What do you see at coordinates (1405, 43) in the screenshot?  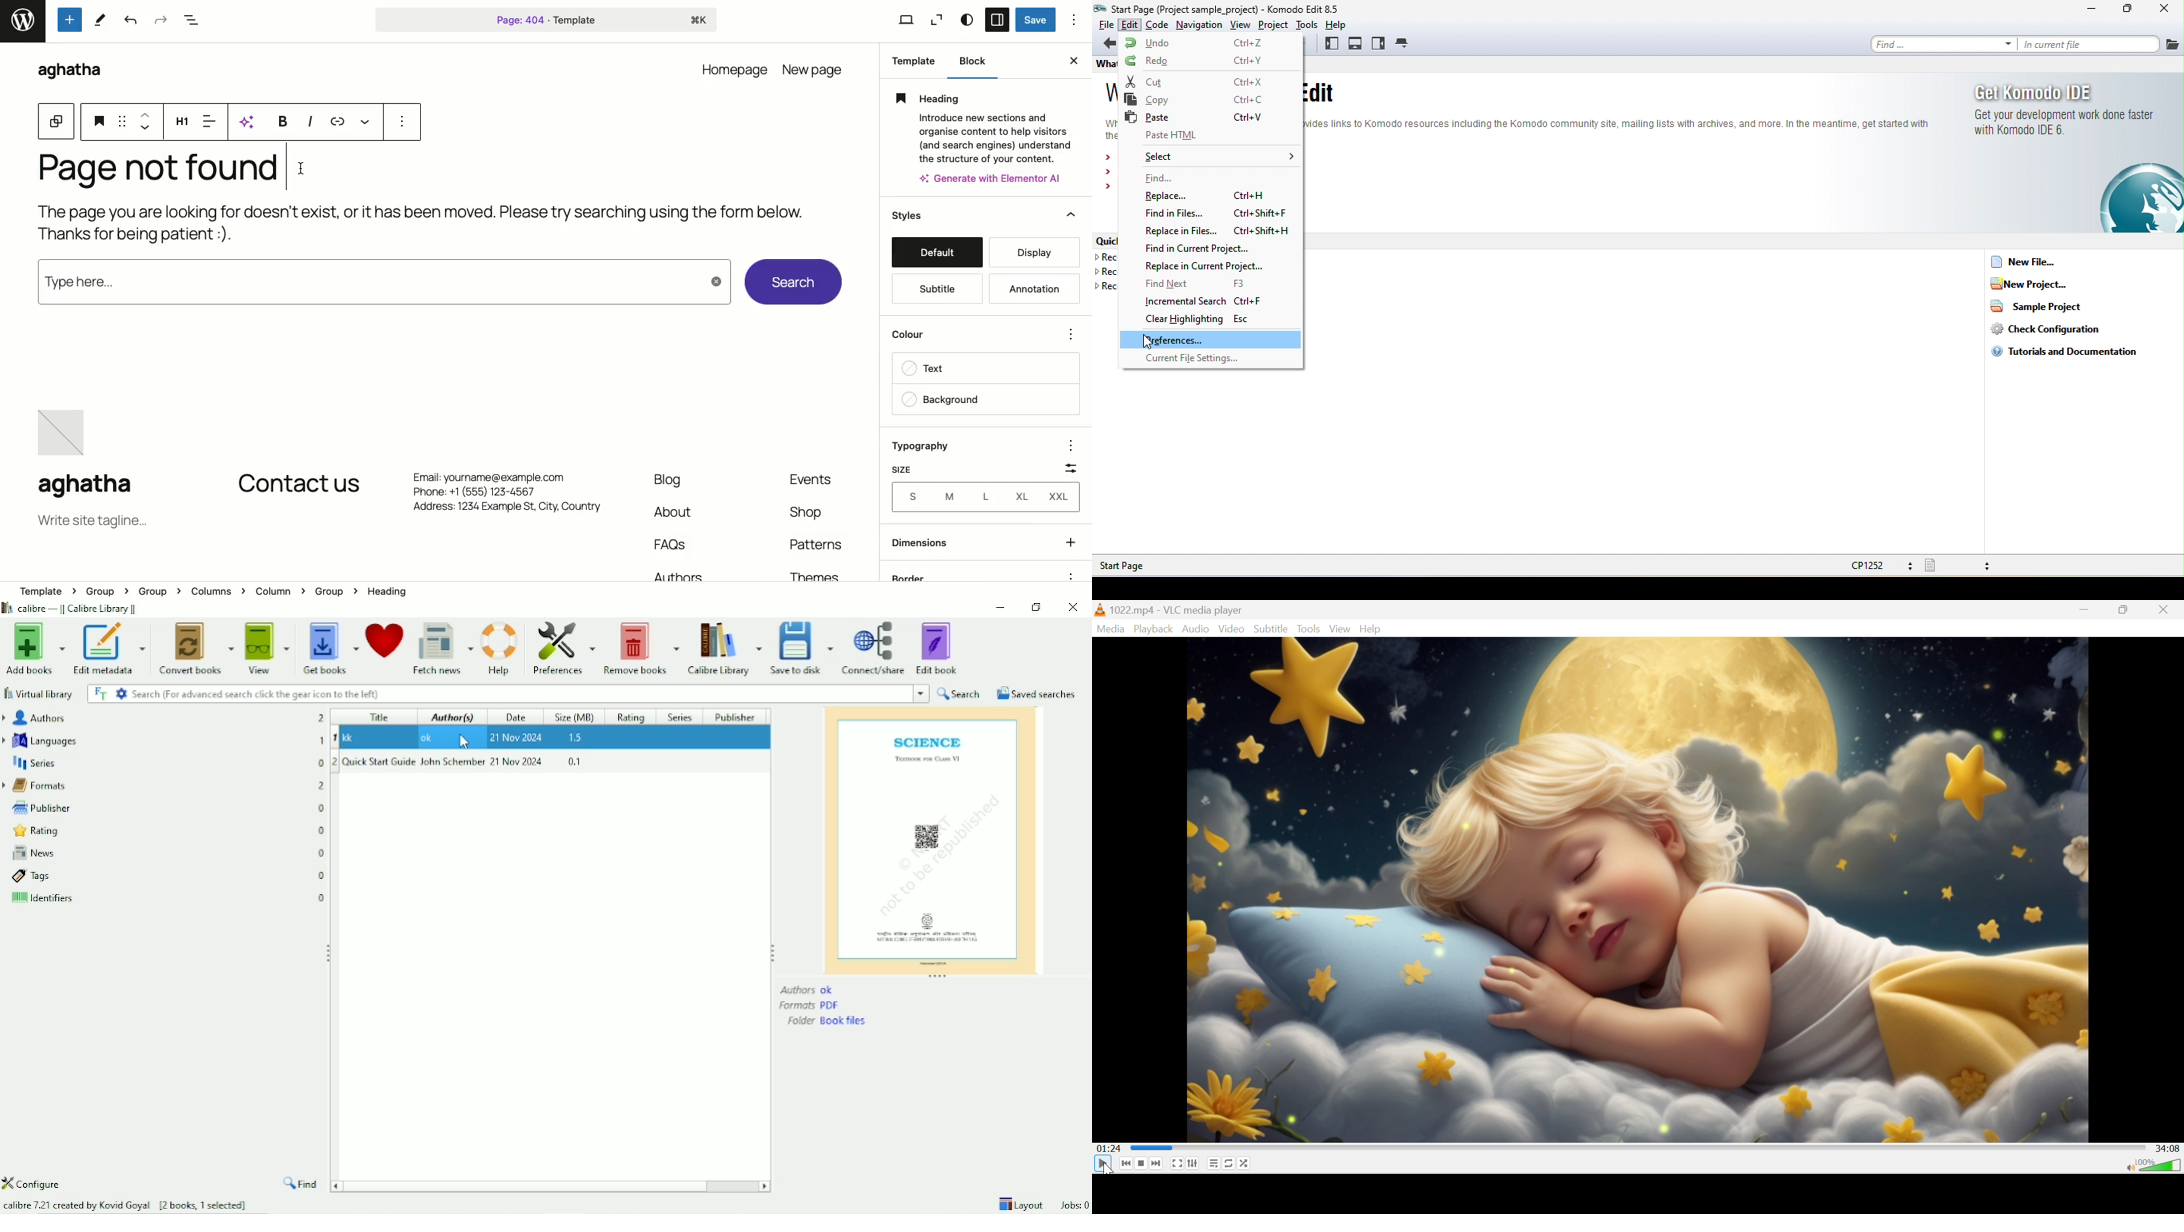 I see `tab` at bounding box center [1405, 43].